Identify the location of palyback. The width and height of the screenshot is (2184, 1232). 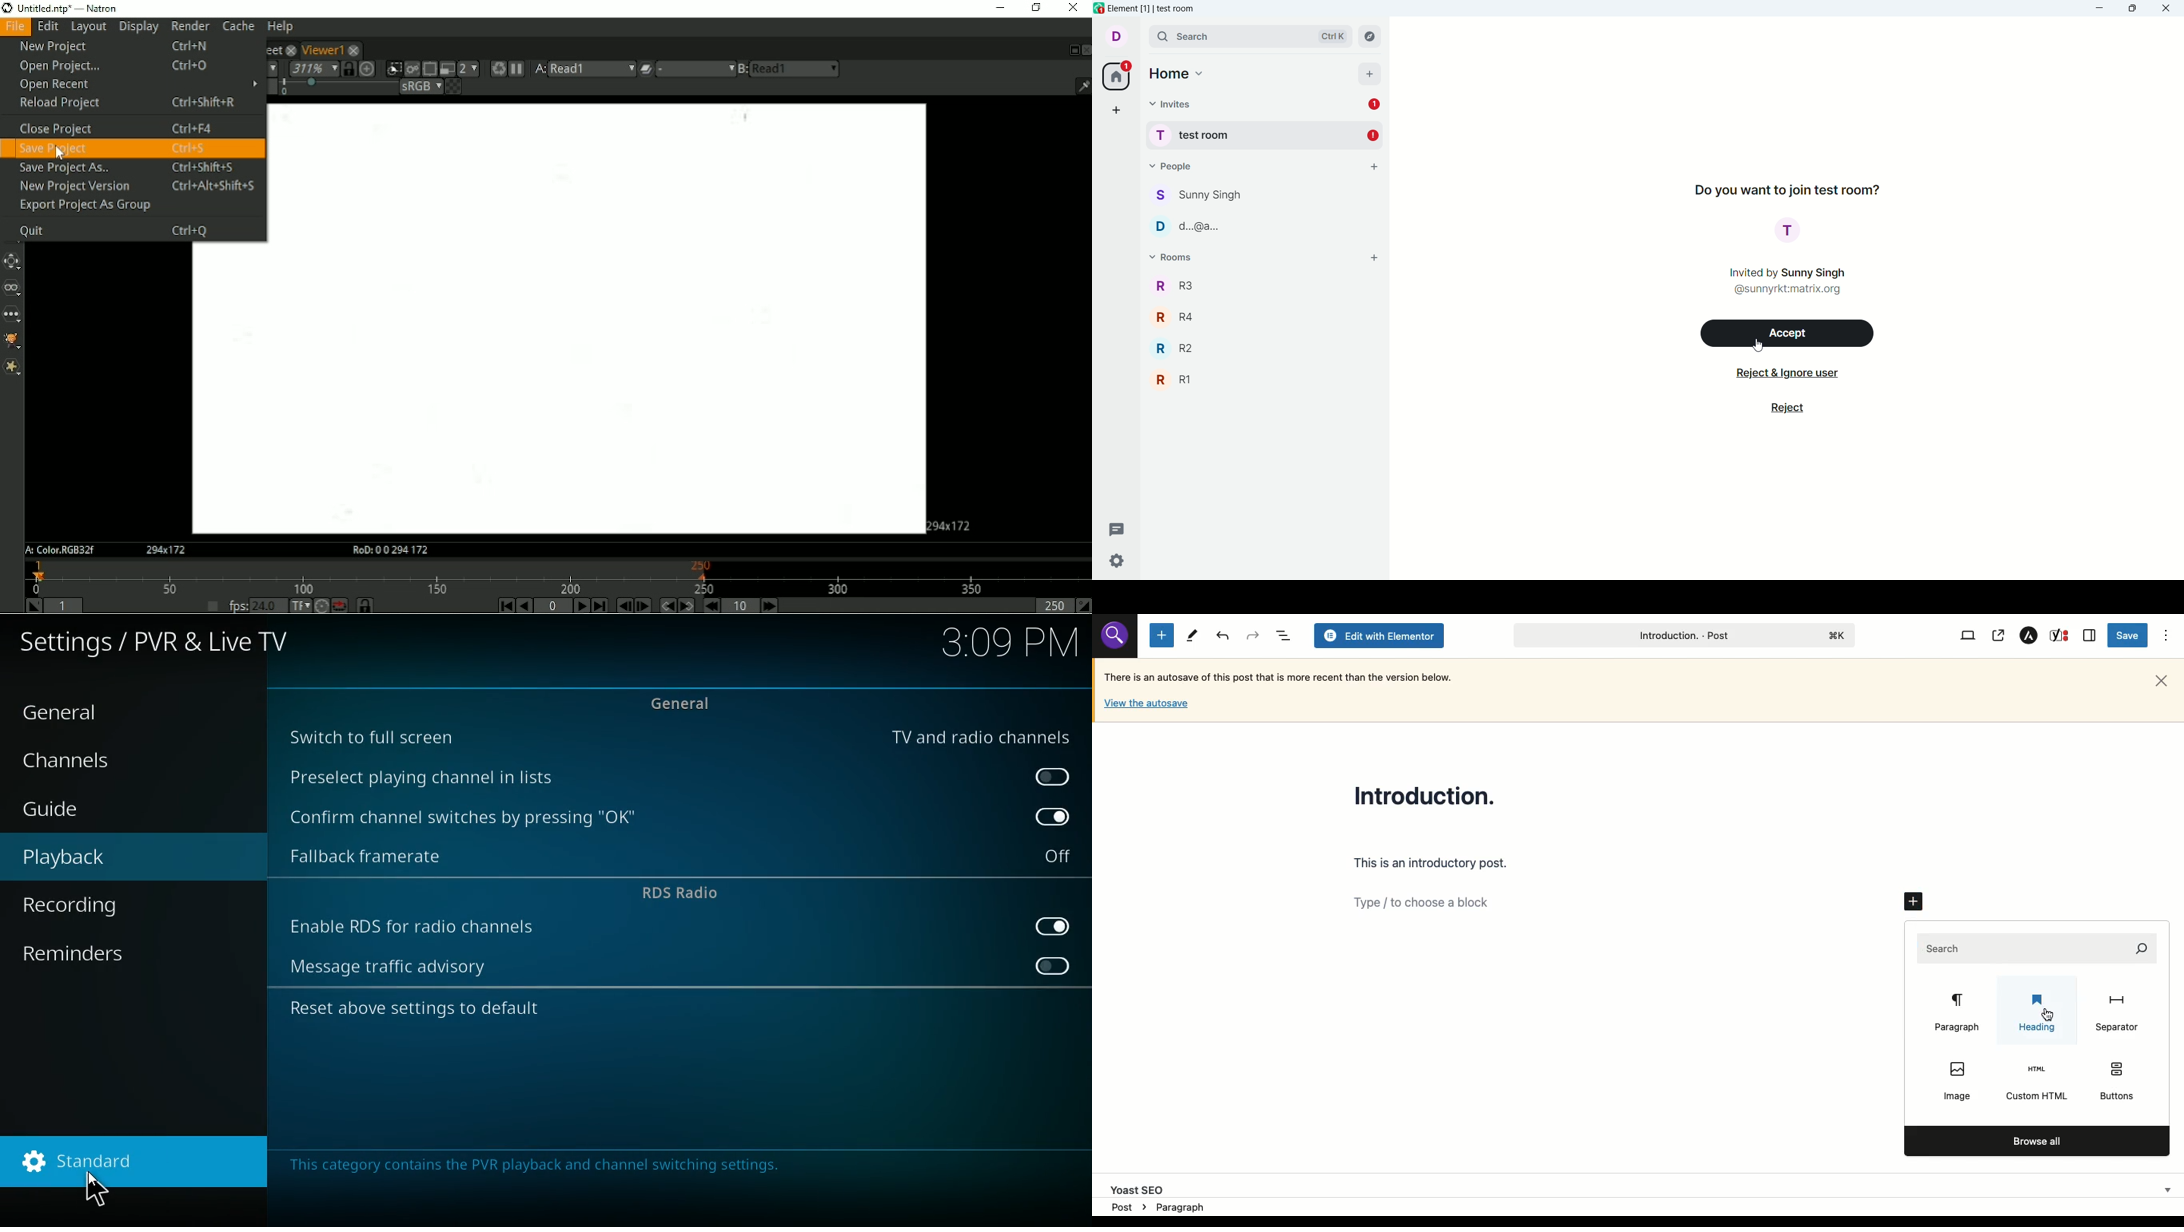
(82, 858).